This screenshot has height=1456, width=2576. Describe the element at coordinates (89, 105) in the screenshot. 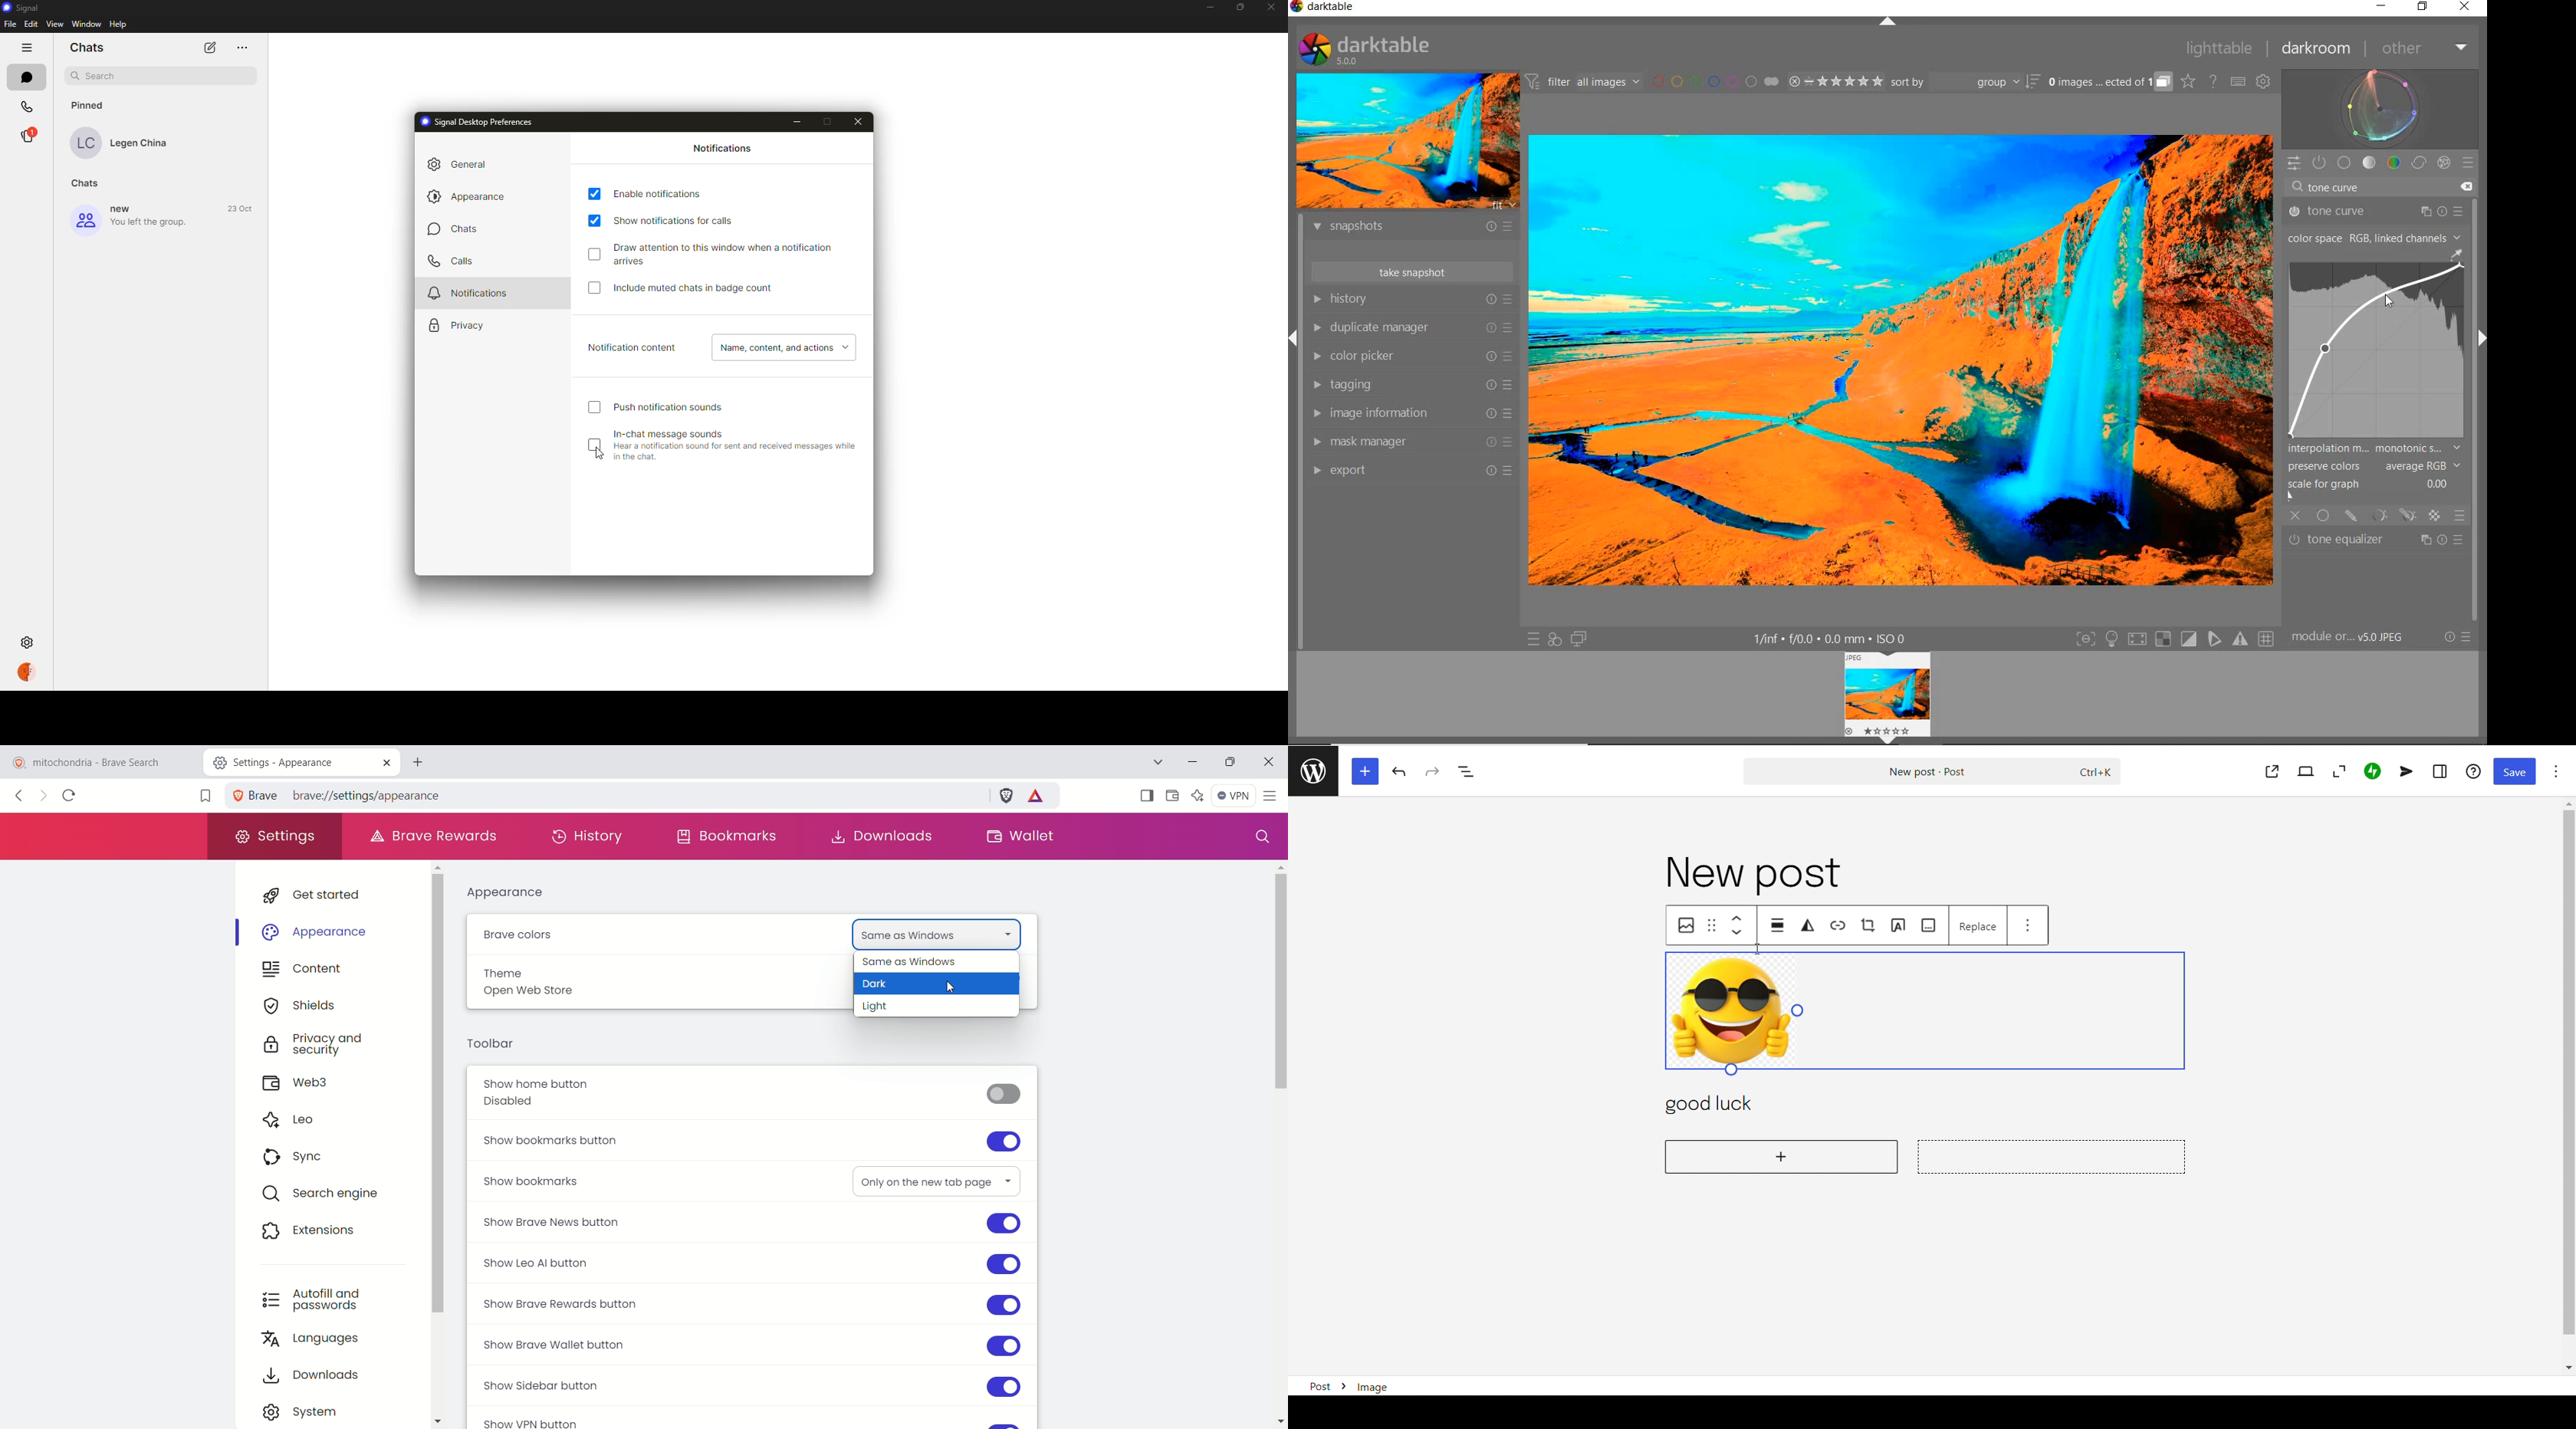

I see `Pinned` at that location.